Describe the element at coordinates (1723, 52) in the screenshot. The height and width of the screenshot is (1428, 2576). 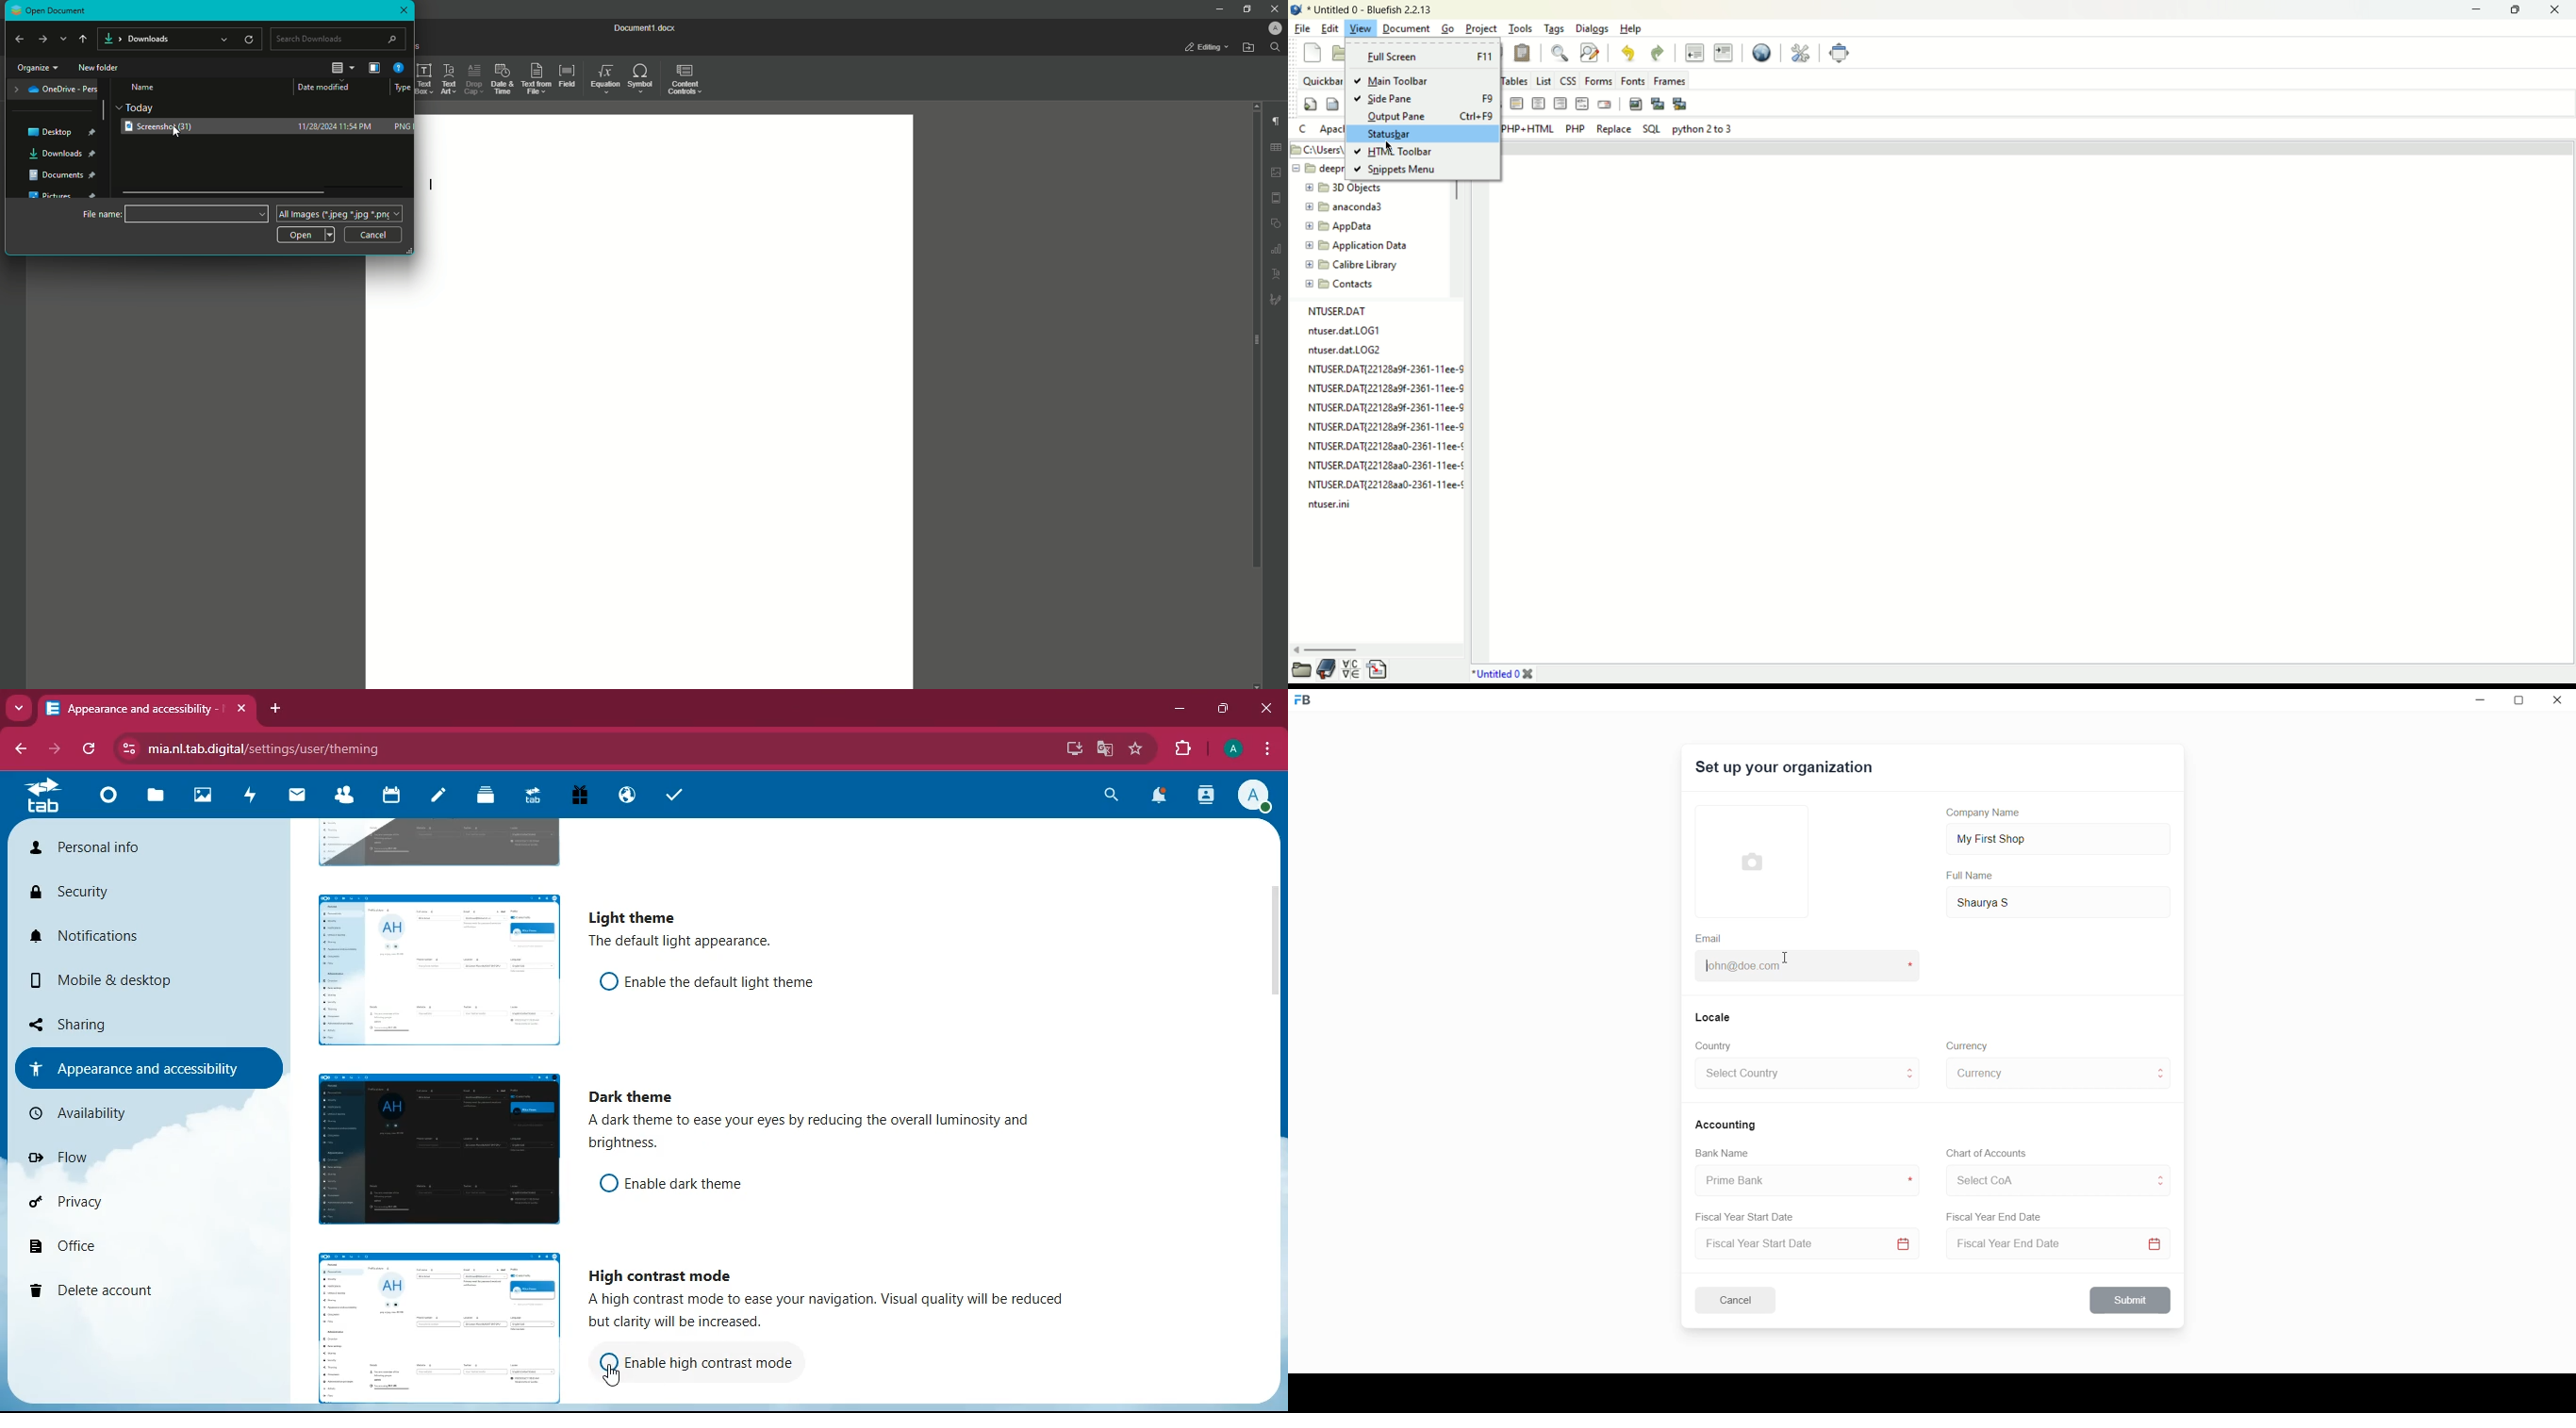
I see `indent` at that location.